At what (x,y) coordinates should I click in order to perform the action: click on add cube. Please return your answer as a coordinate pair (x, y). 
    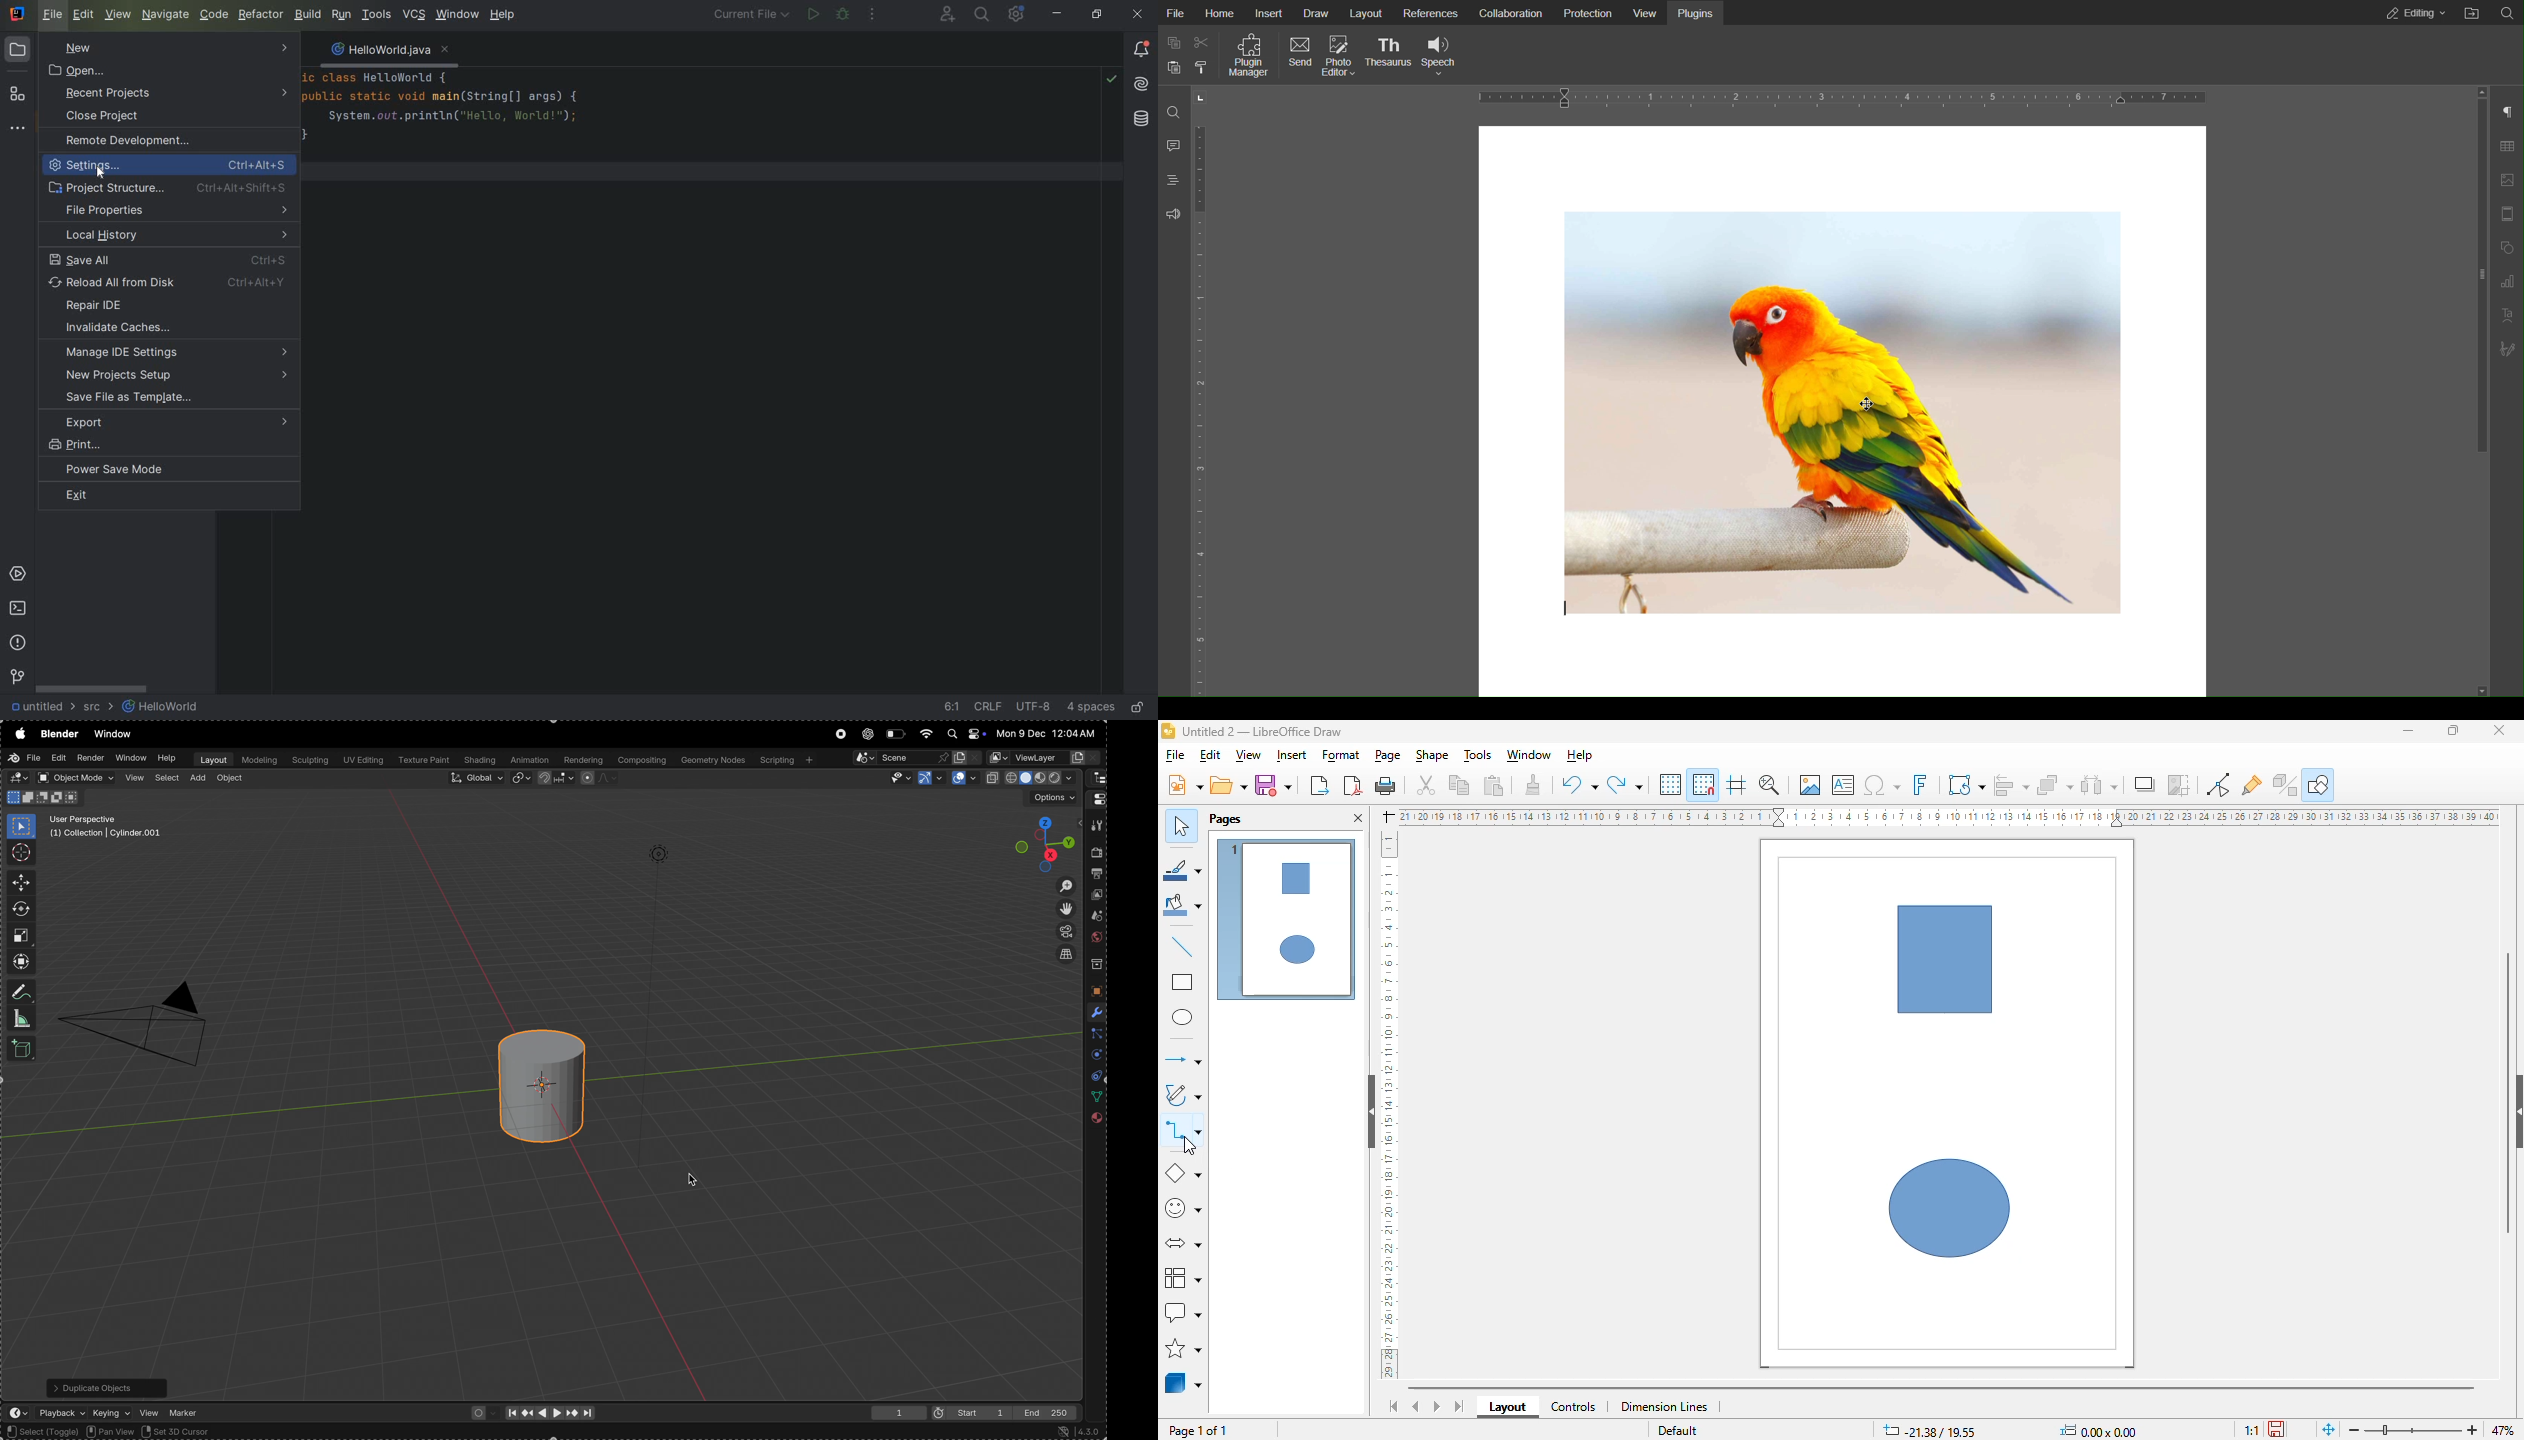
    Looking at the image, I should click on (24, 1049).